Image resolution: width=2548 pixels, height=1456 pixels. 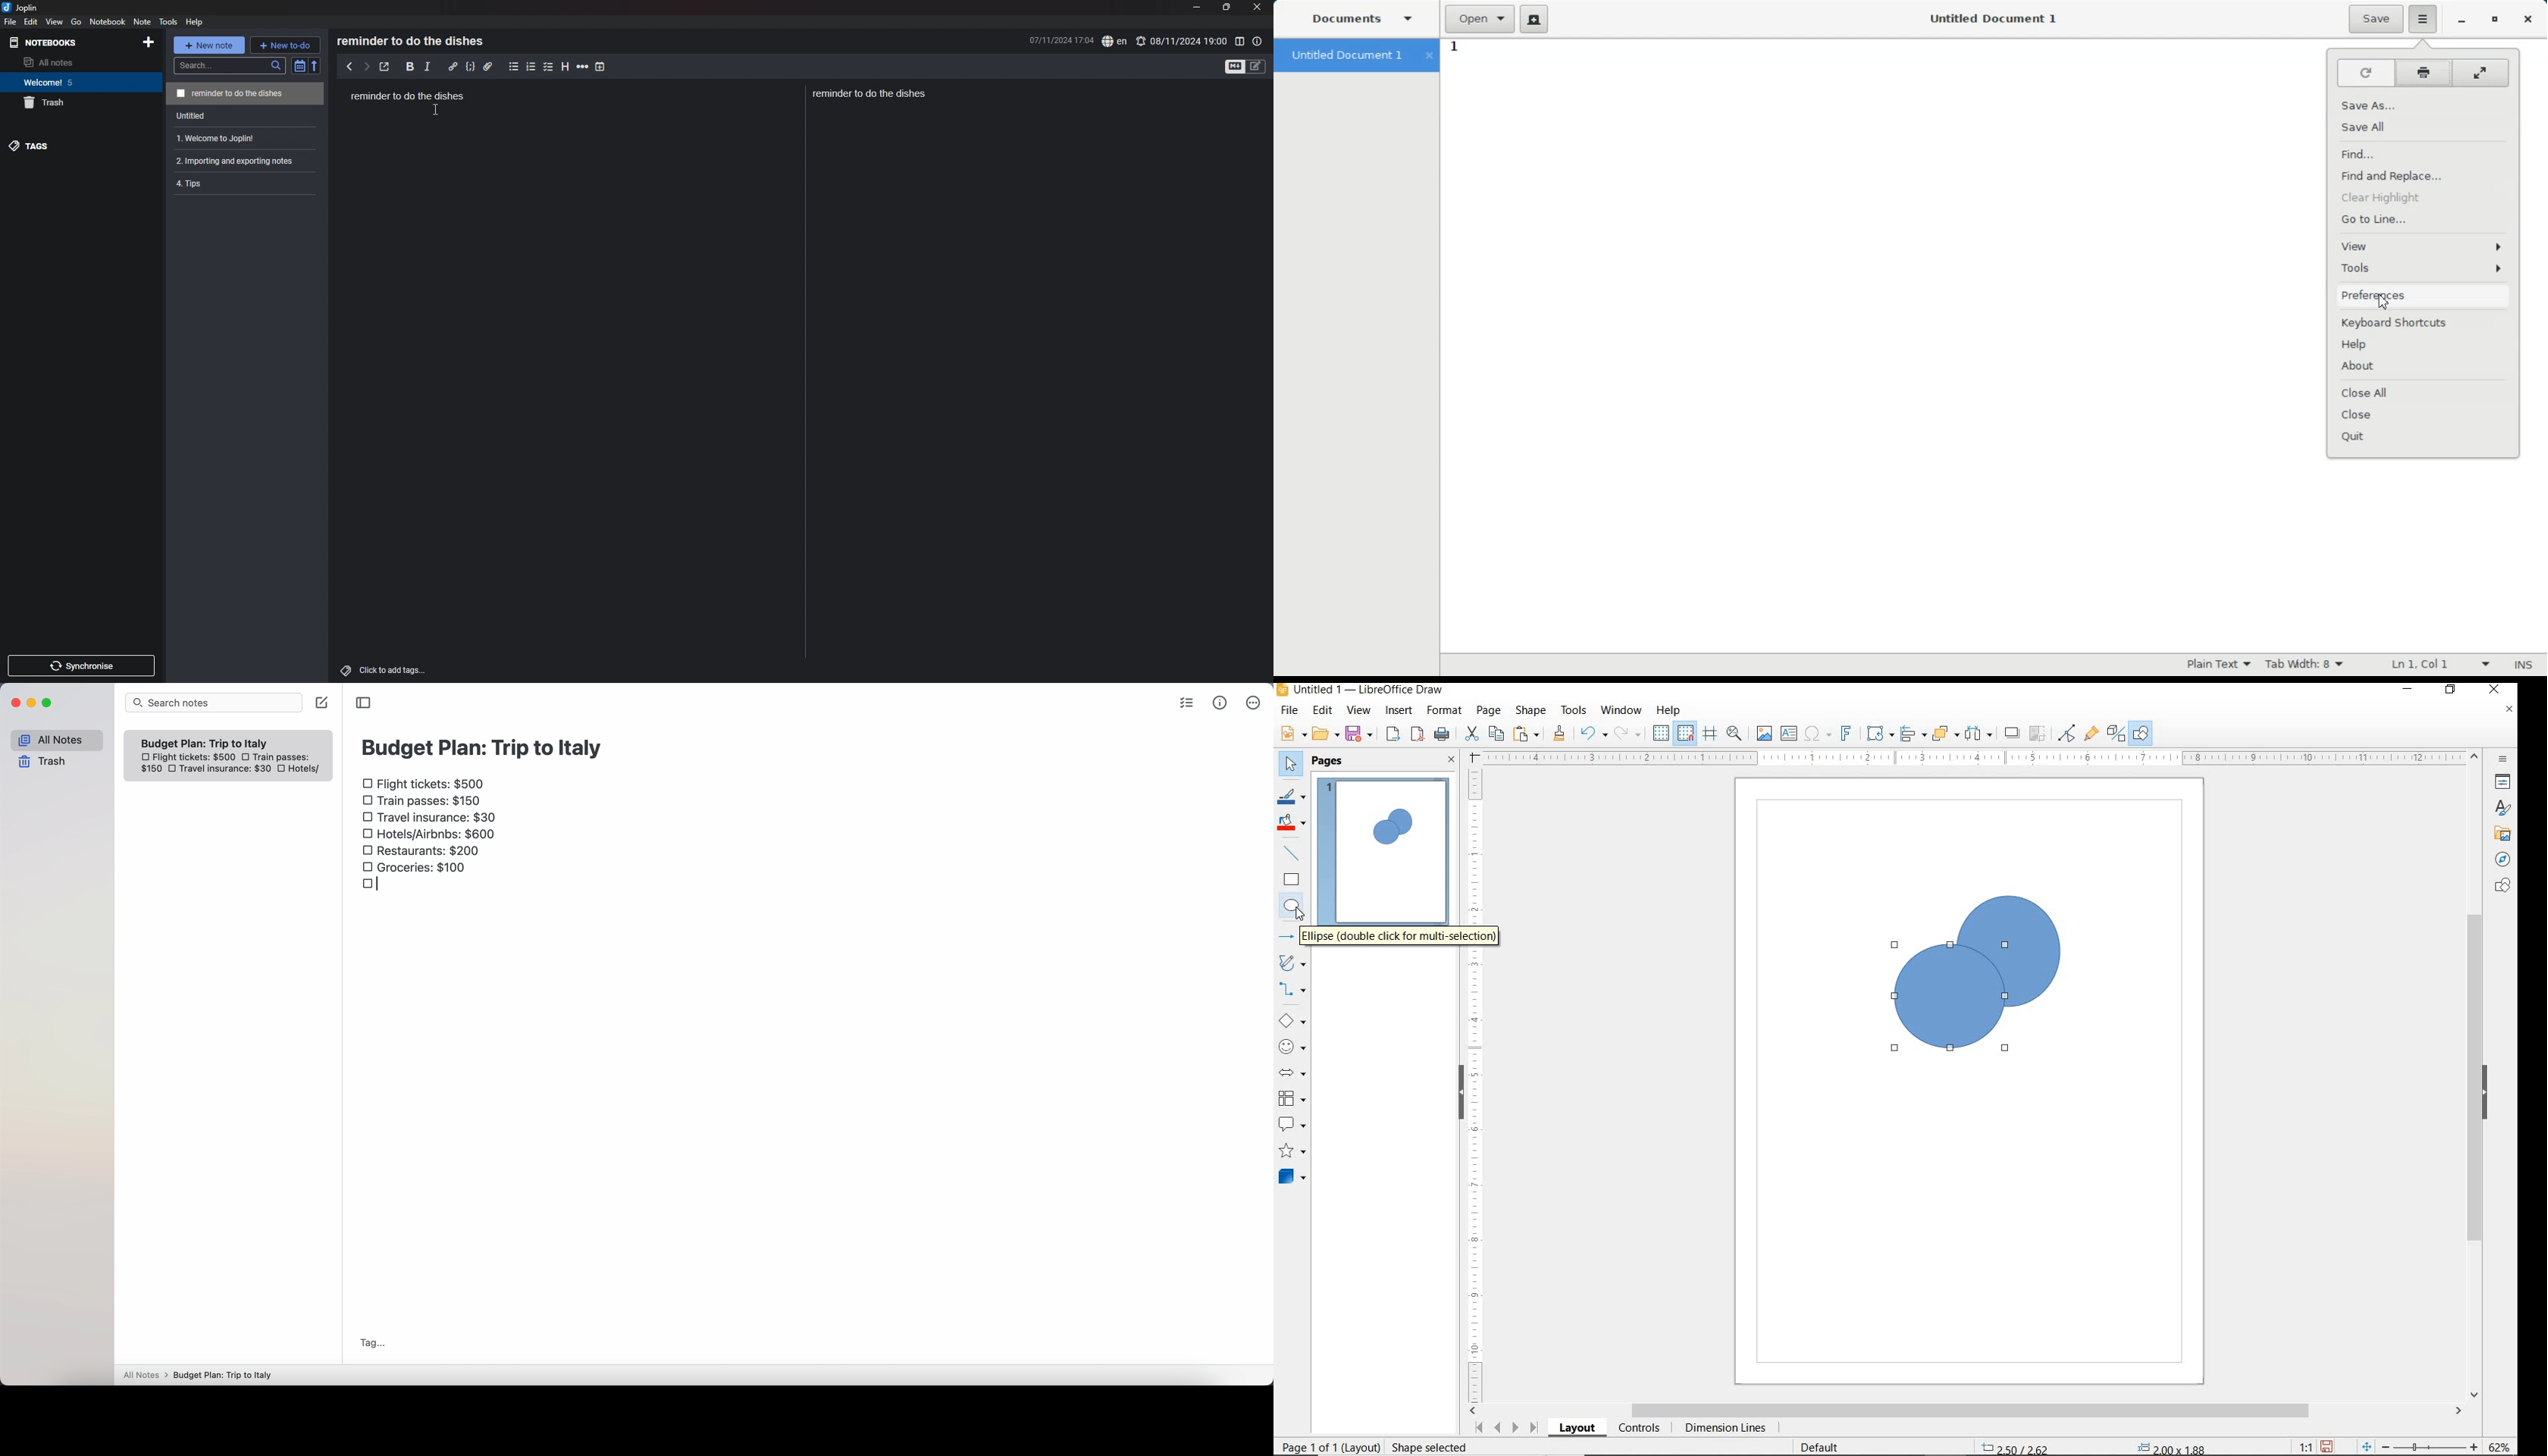 I want to click on Keyboard shortcuts, so click(x=2424, y=322).